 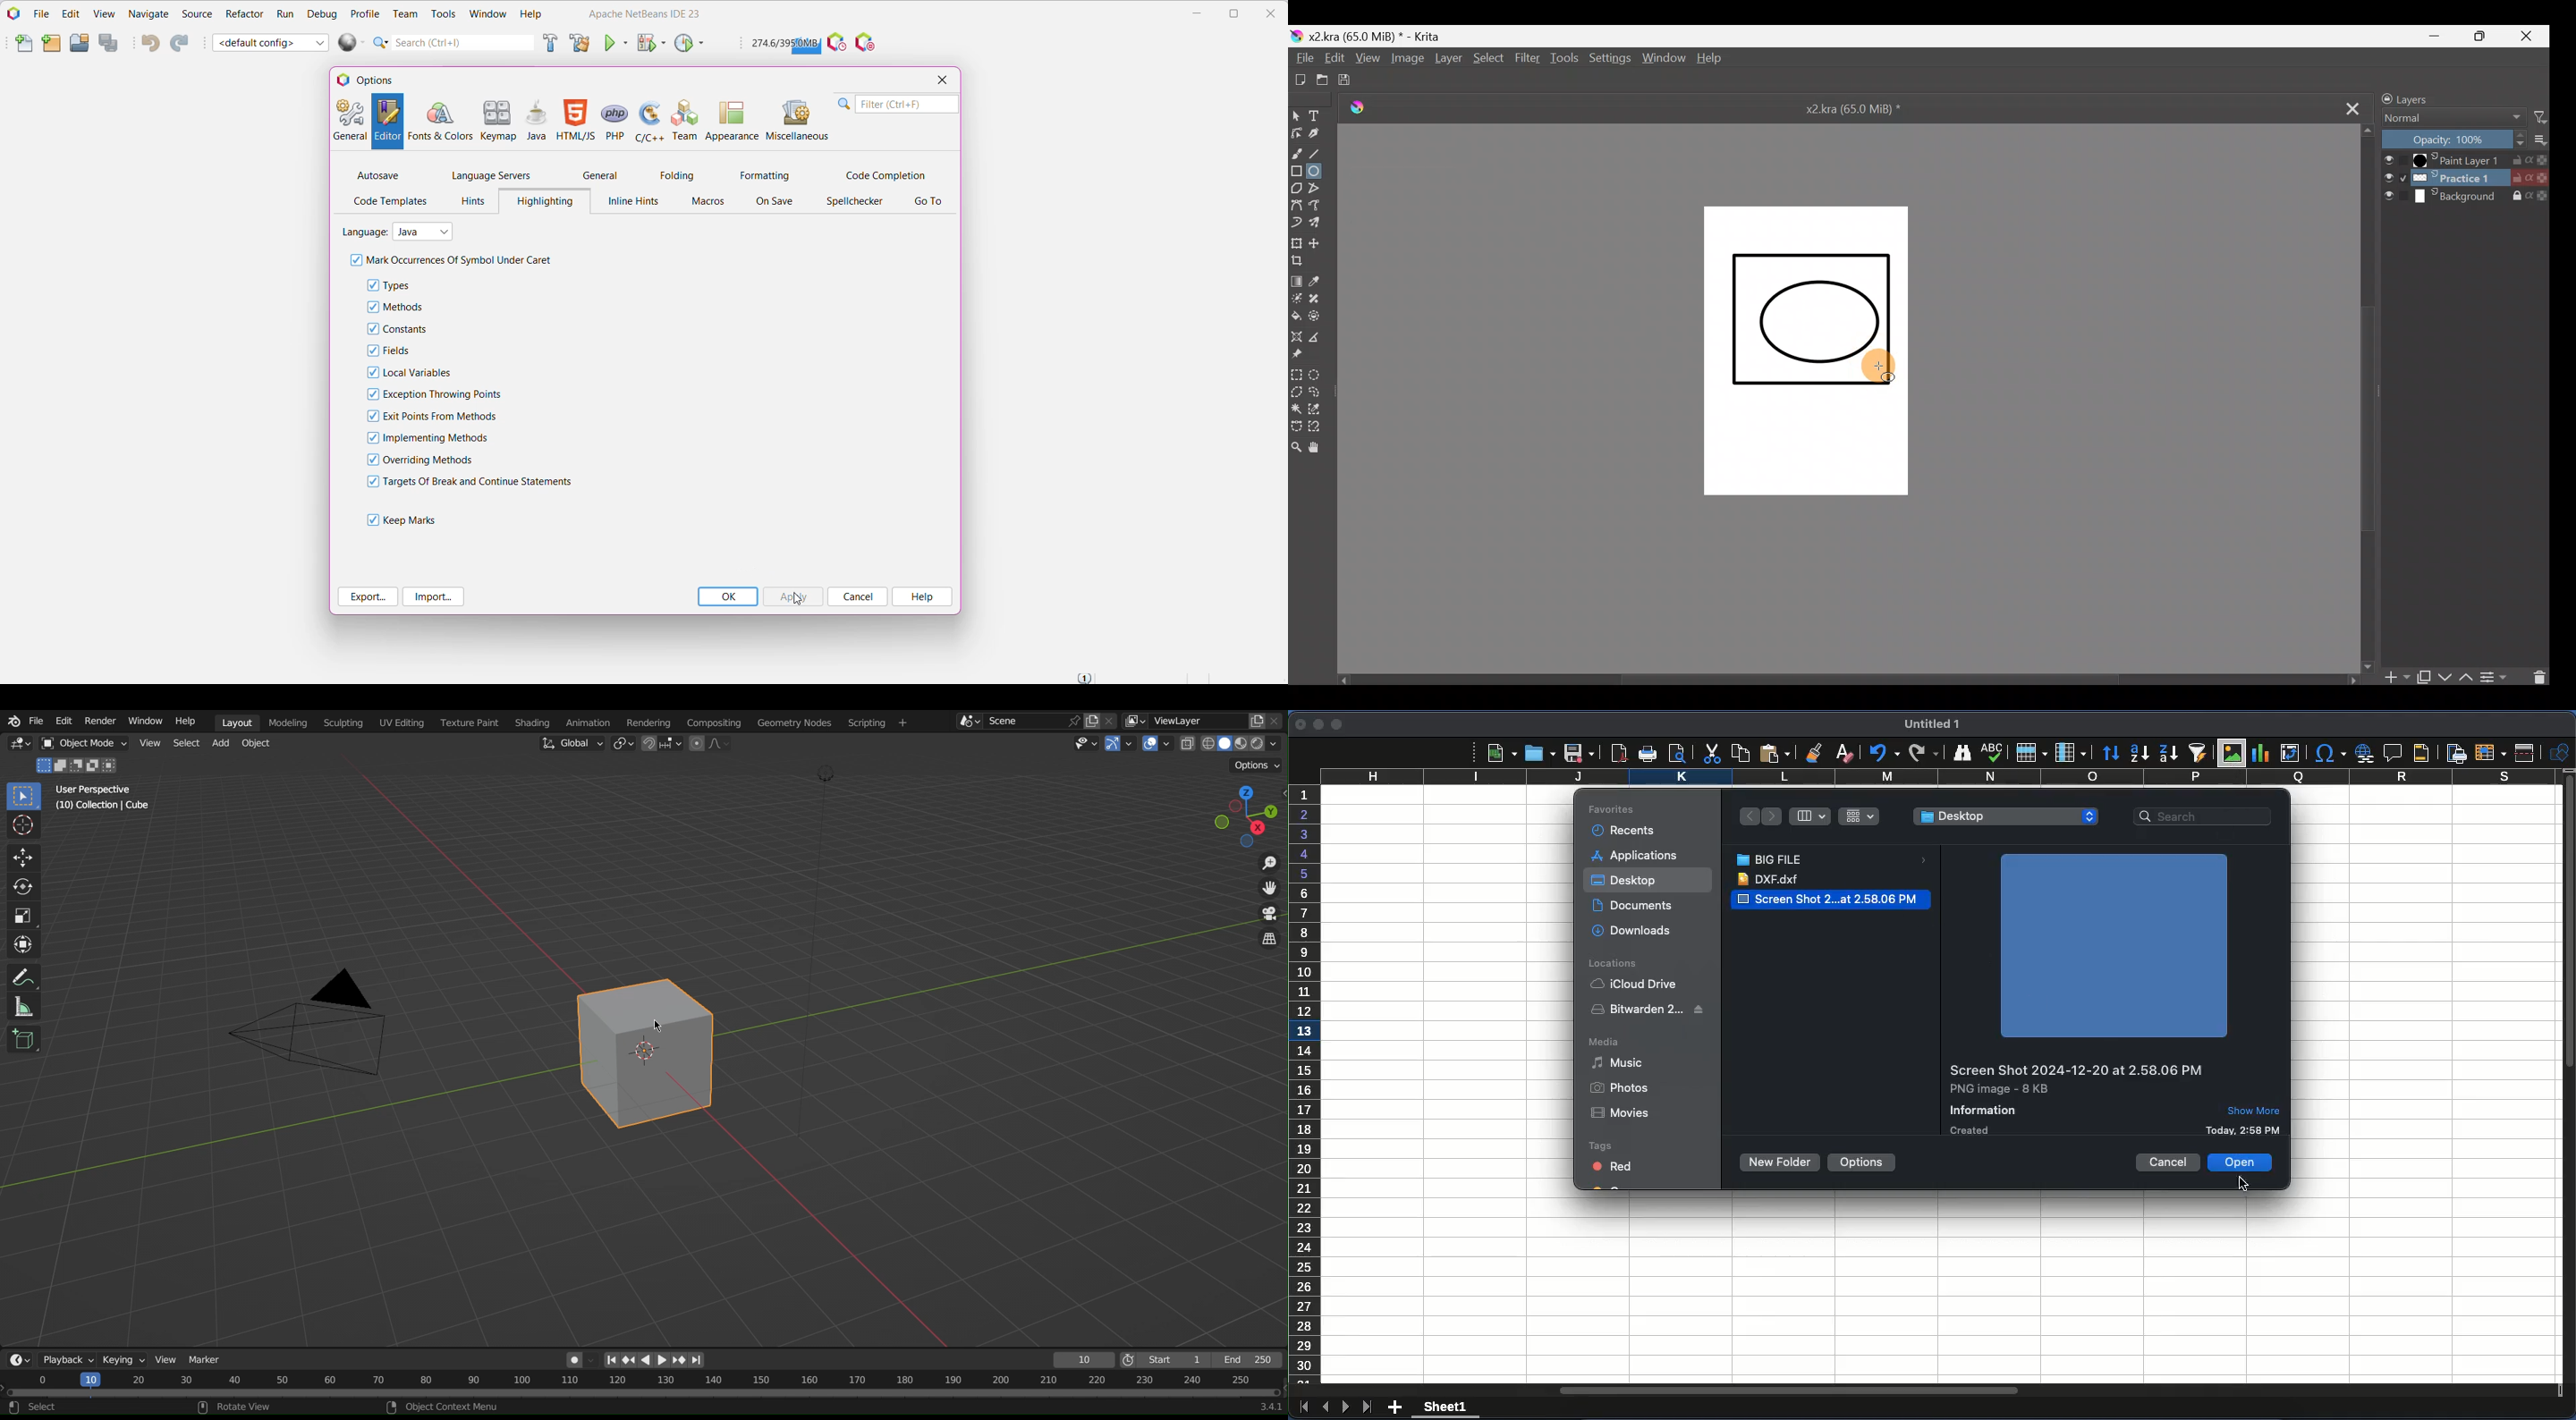 What do you see at coordinates (611, 1360) in the screenshot?
I see `First page` at bounding box center [611, 1360].